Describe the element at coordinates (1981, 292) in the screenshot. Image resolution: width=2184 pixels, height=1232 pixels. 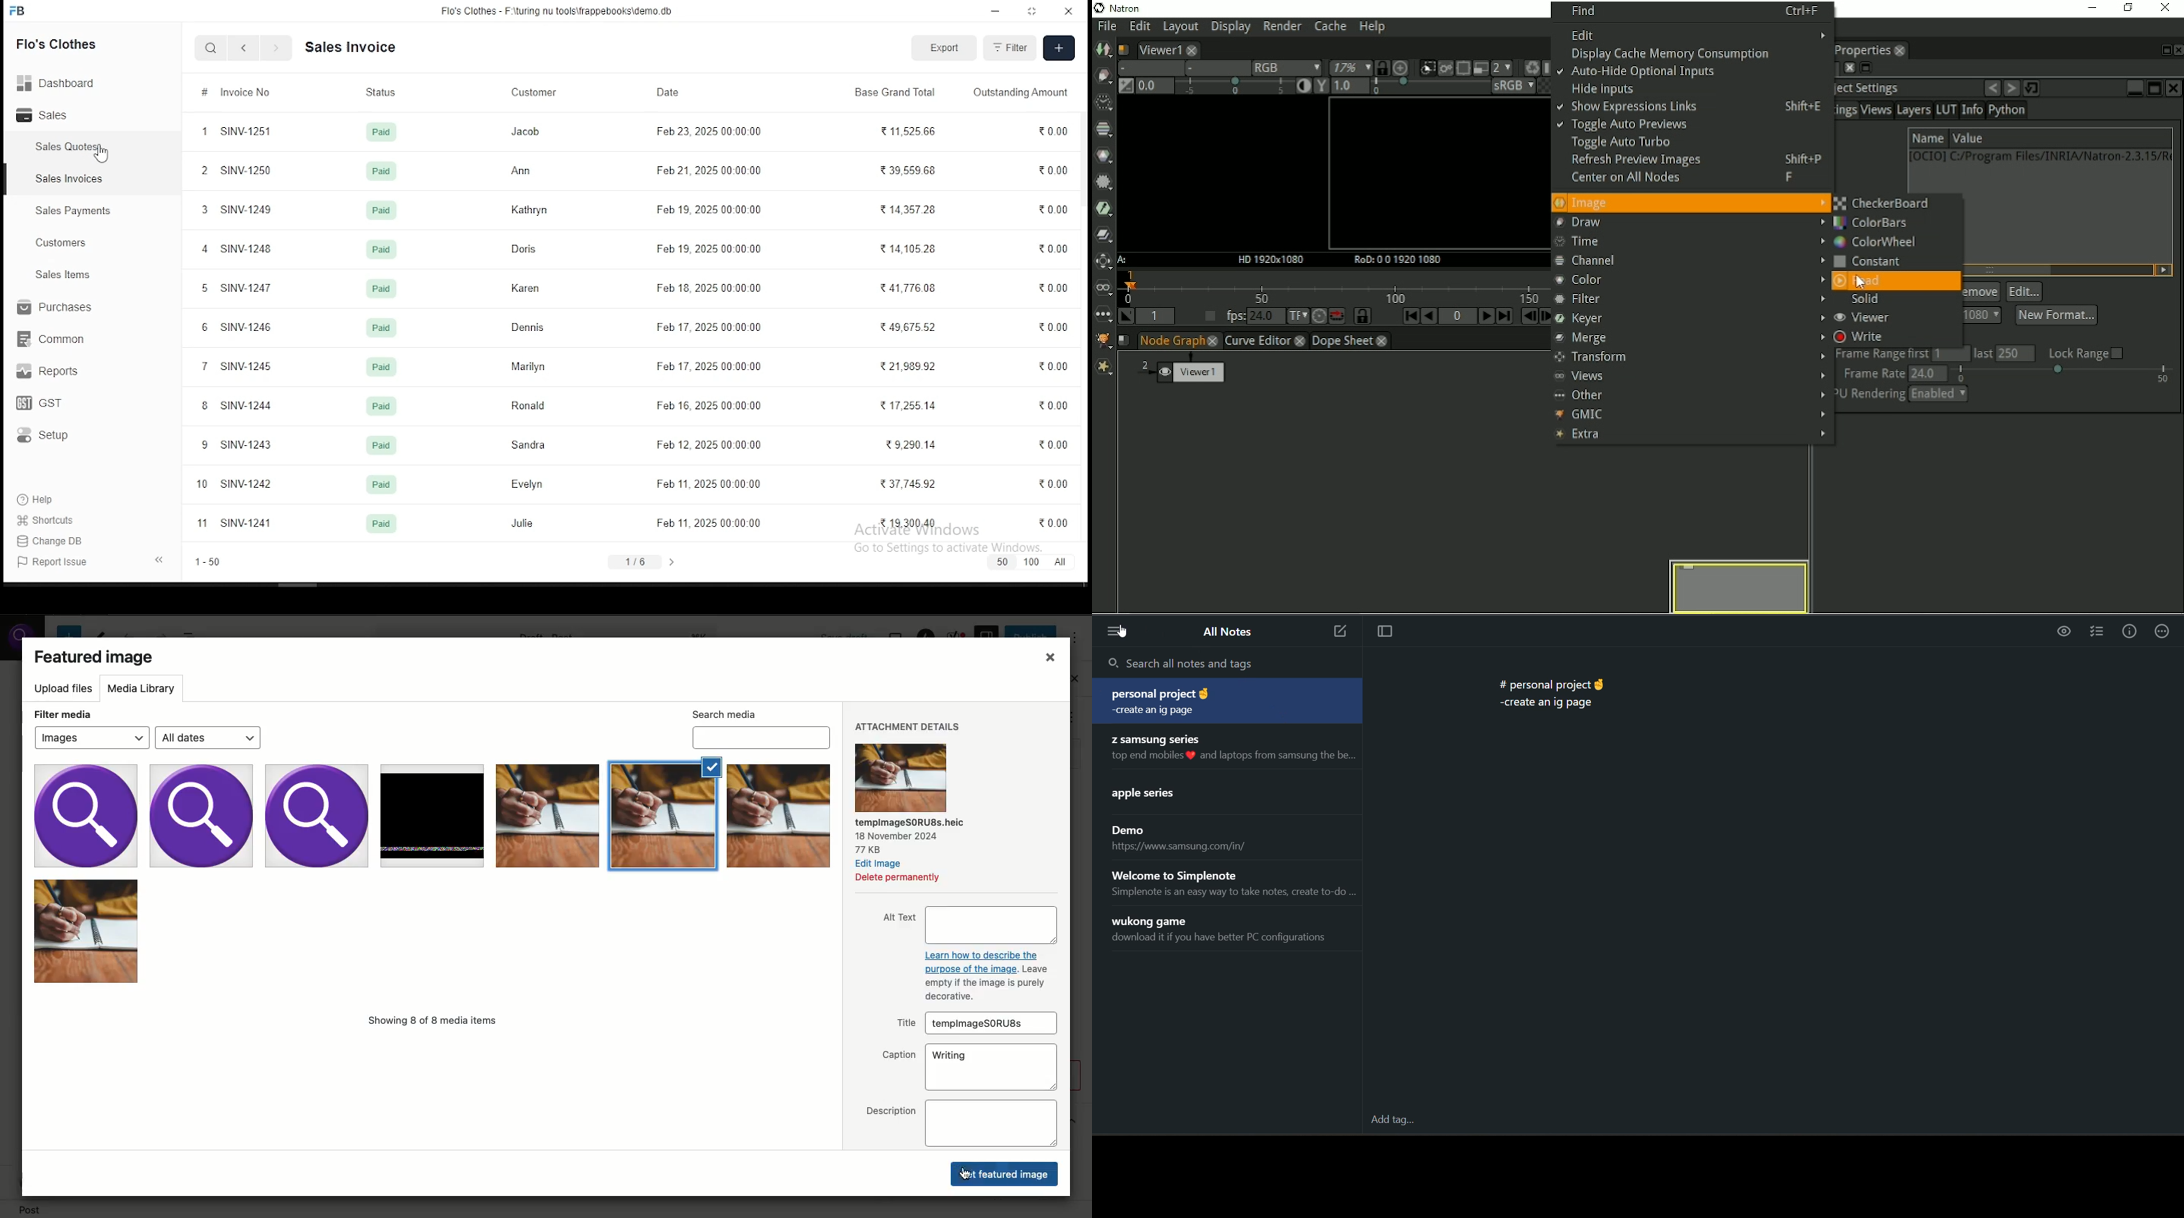
I see `Remove` at that location.